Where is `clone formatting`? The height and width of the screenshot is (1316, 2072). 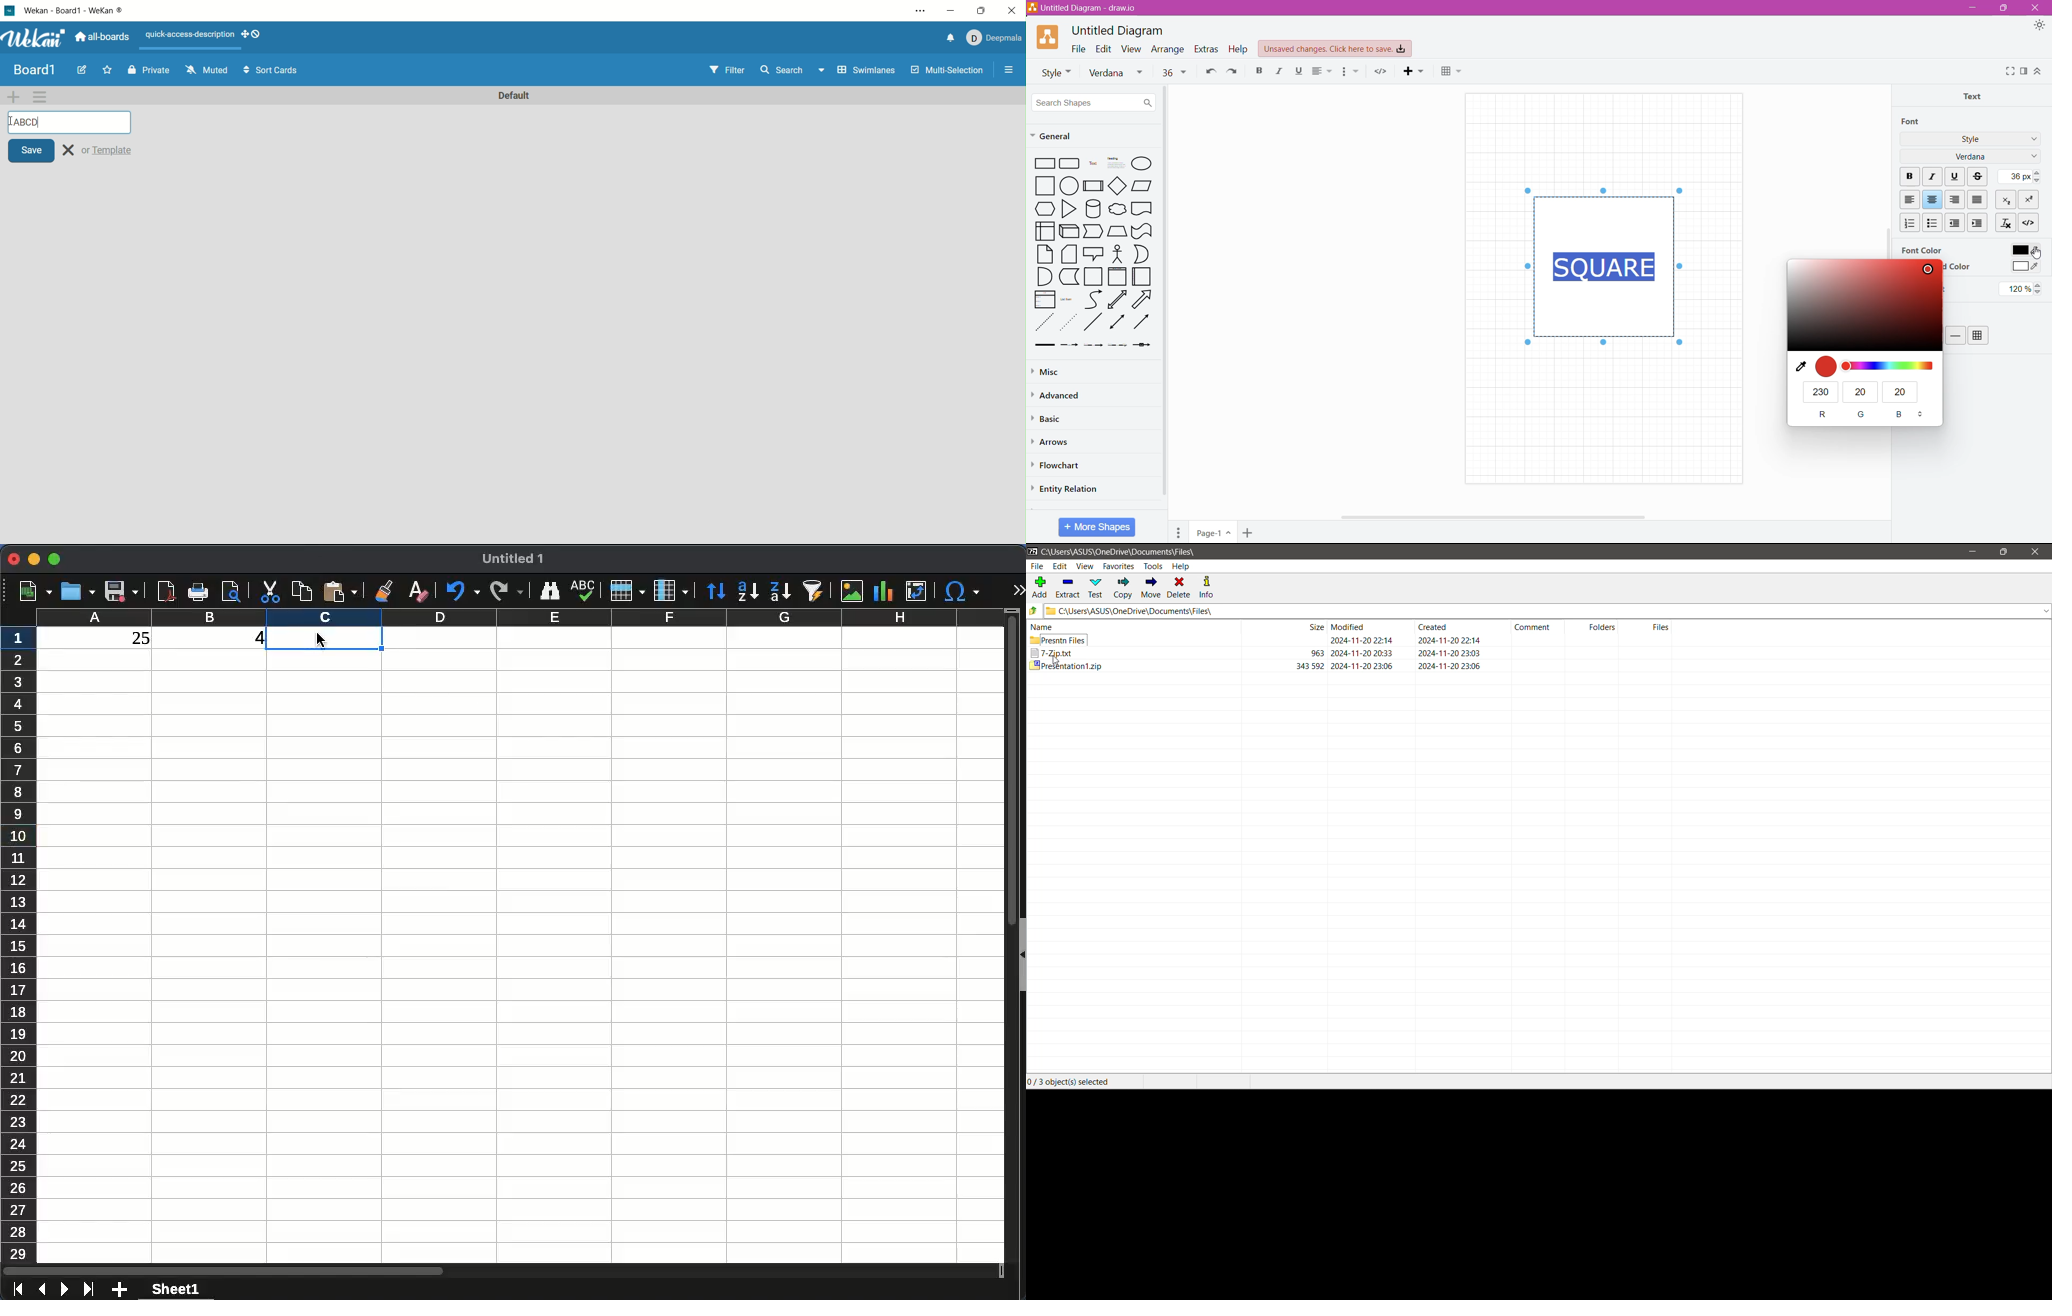 clone formatting is located at coordinates (383, 590).